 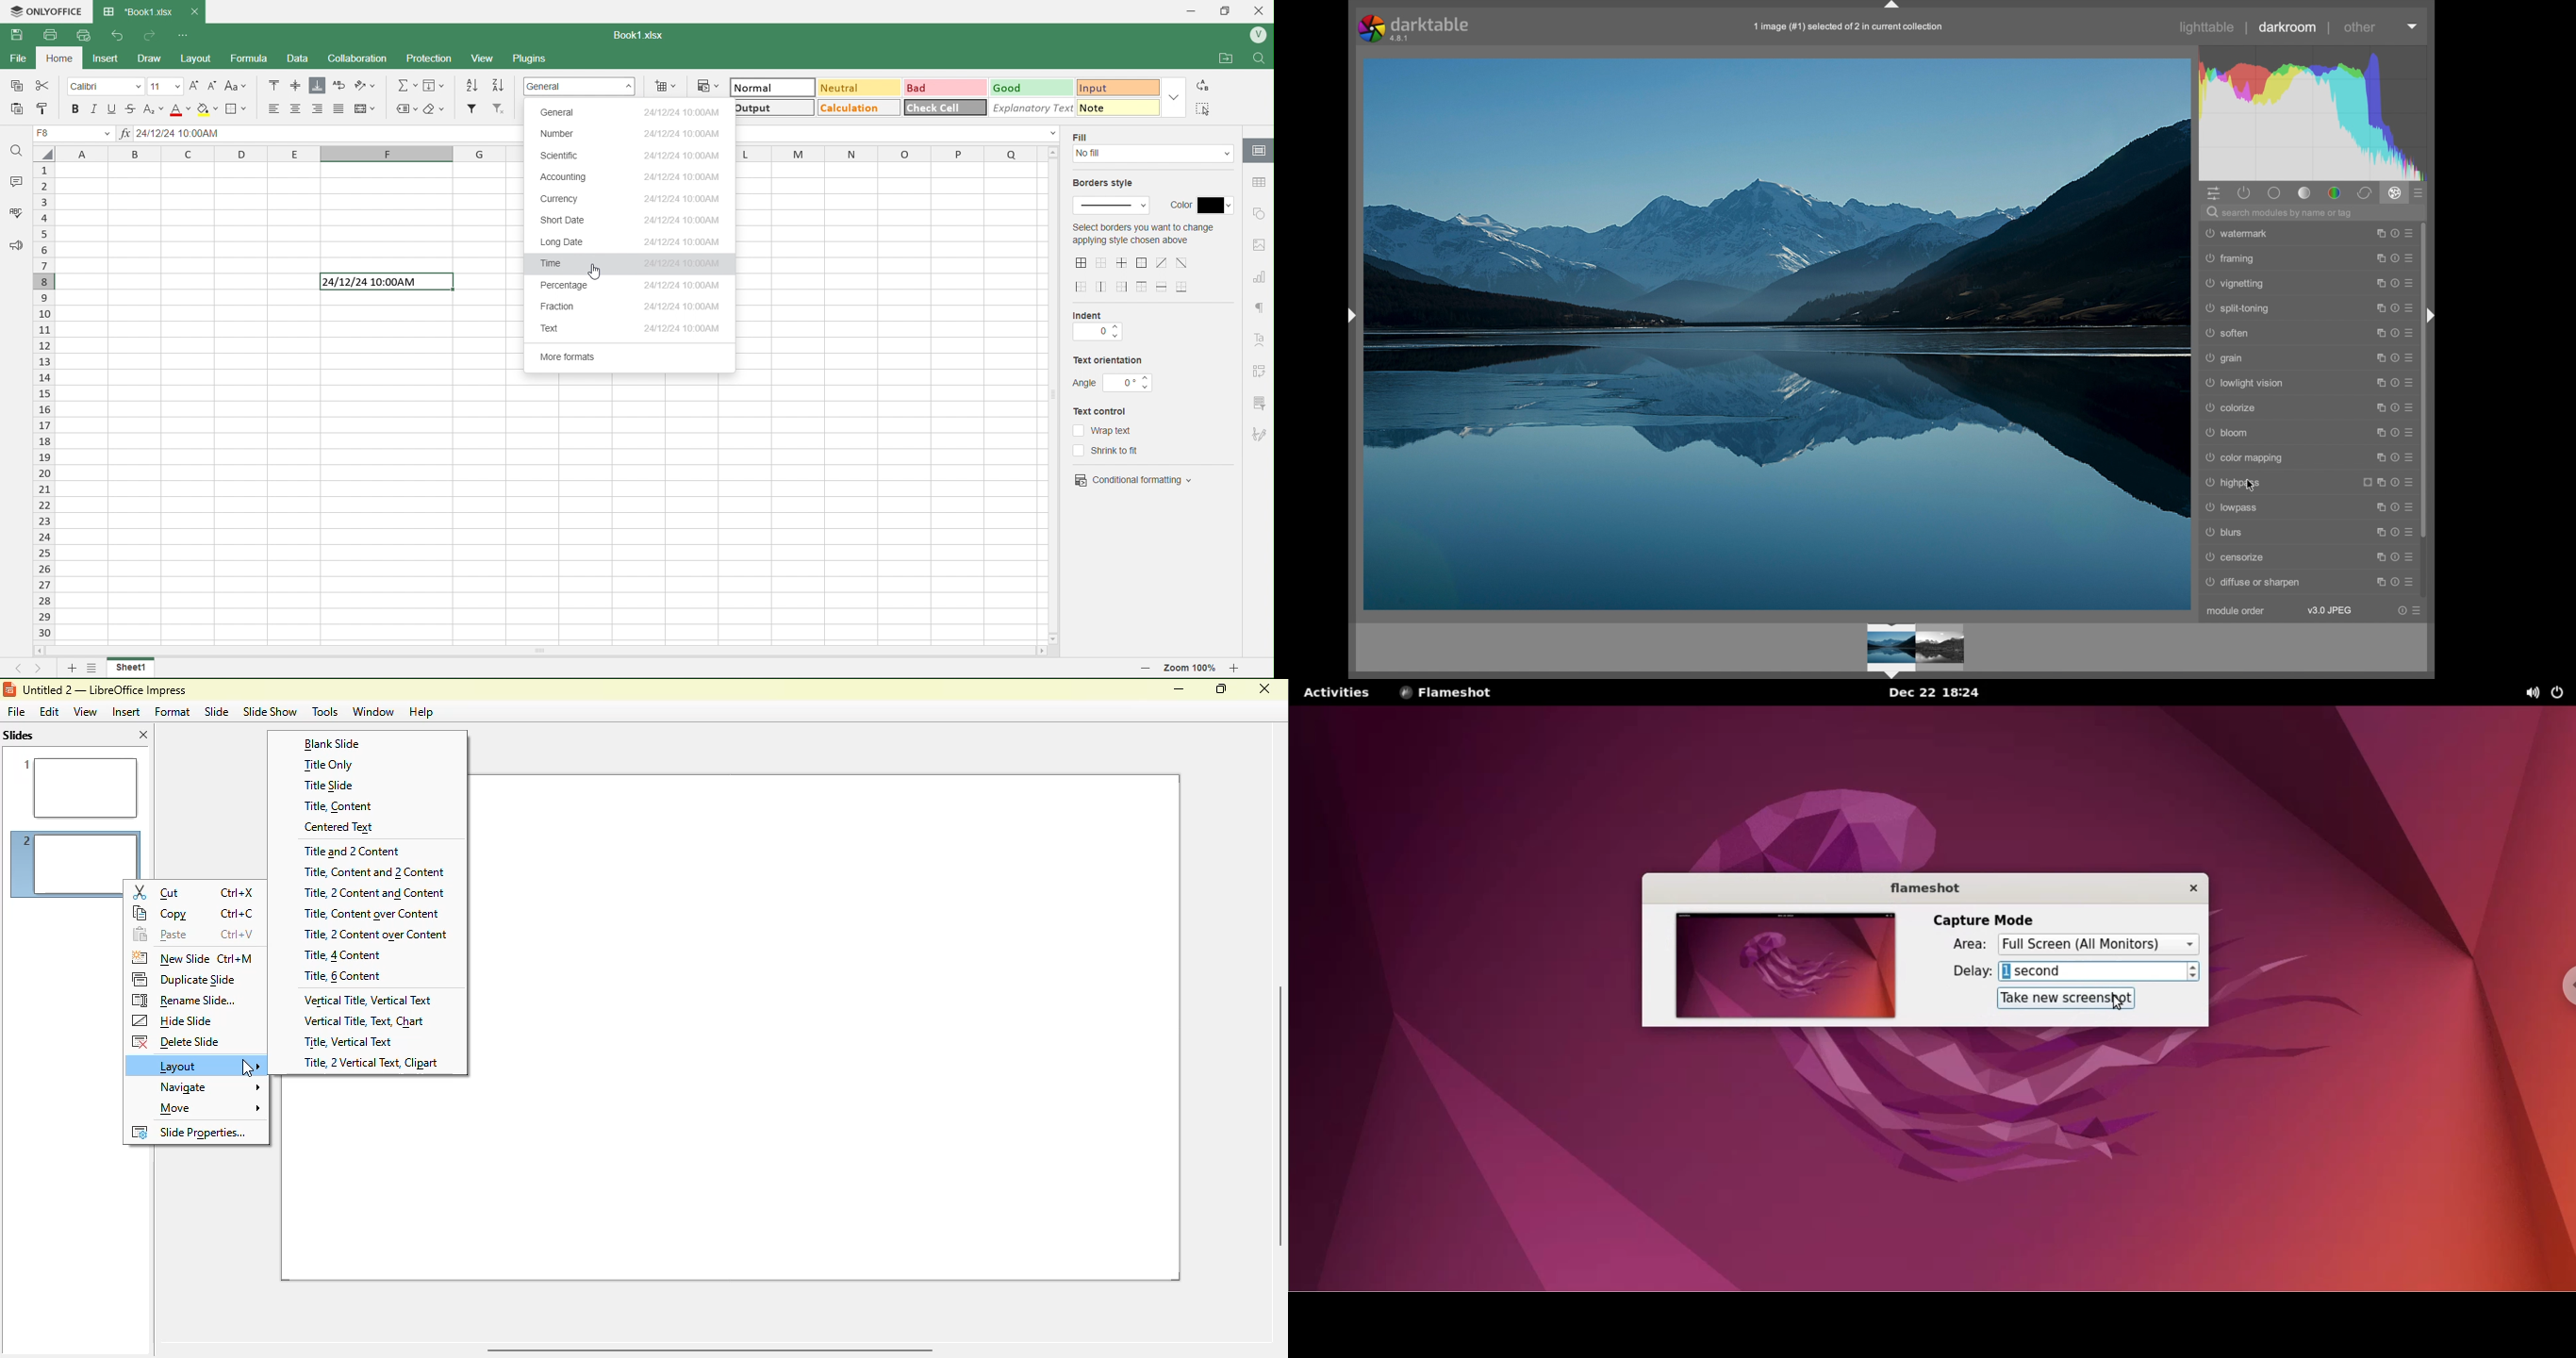 I want to click on correct, so click(x=2364, y=194).